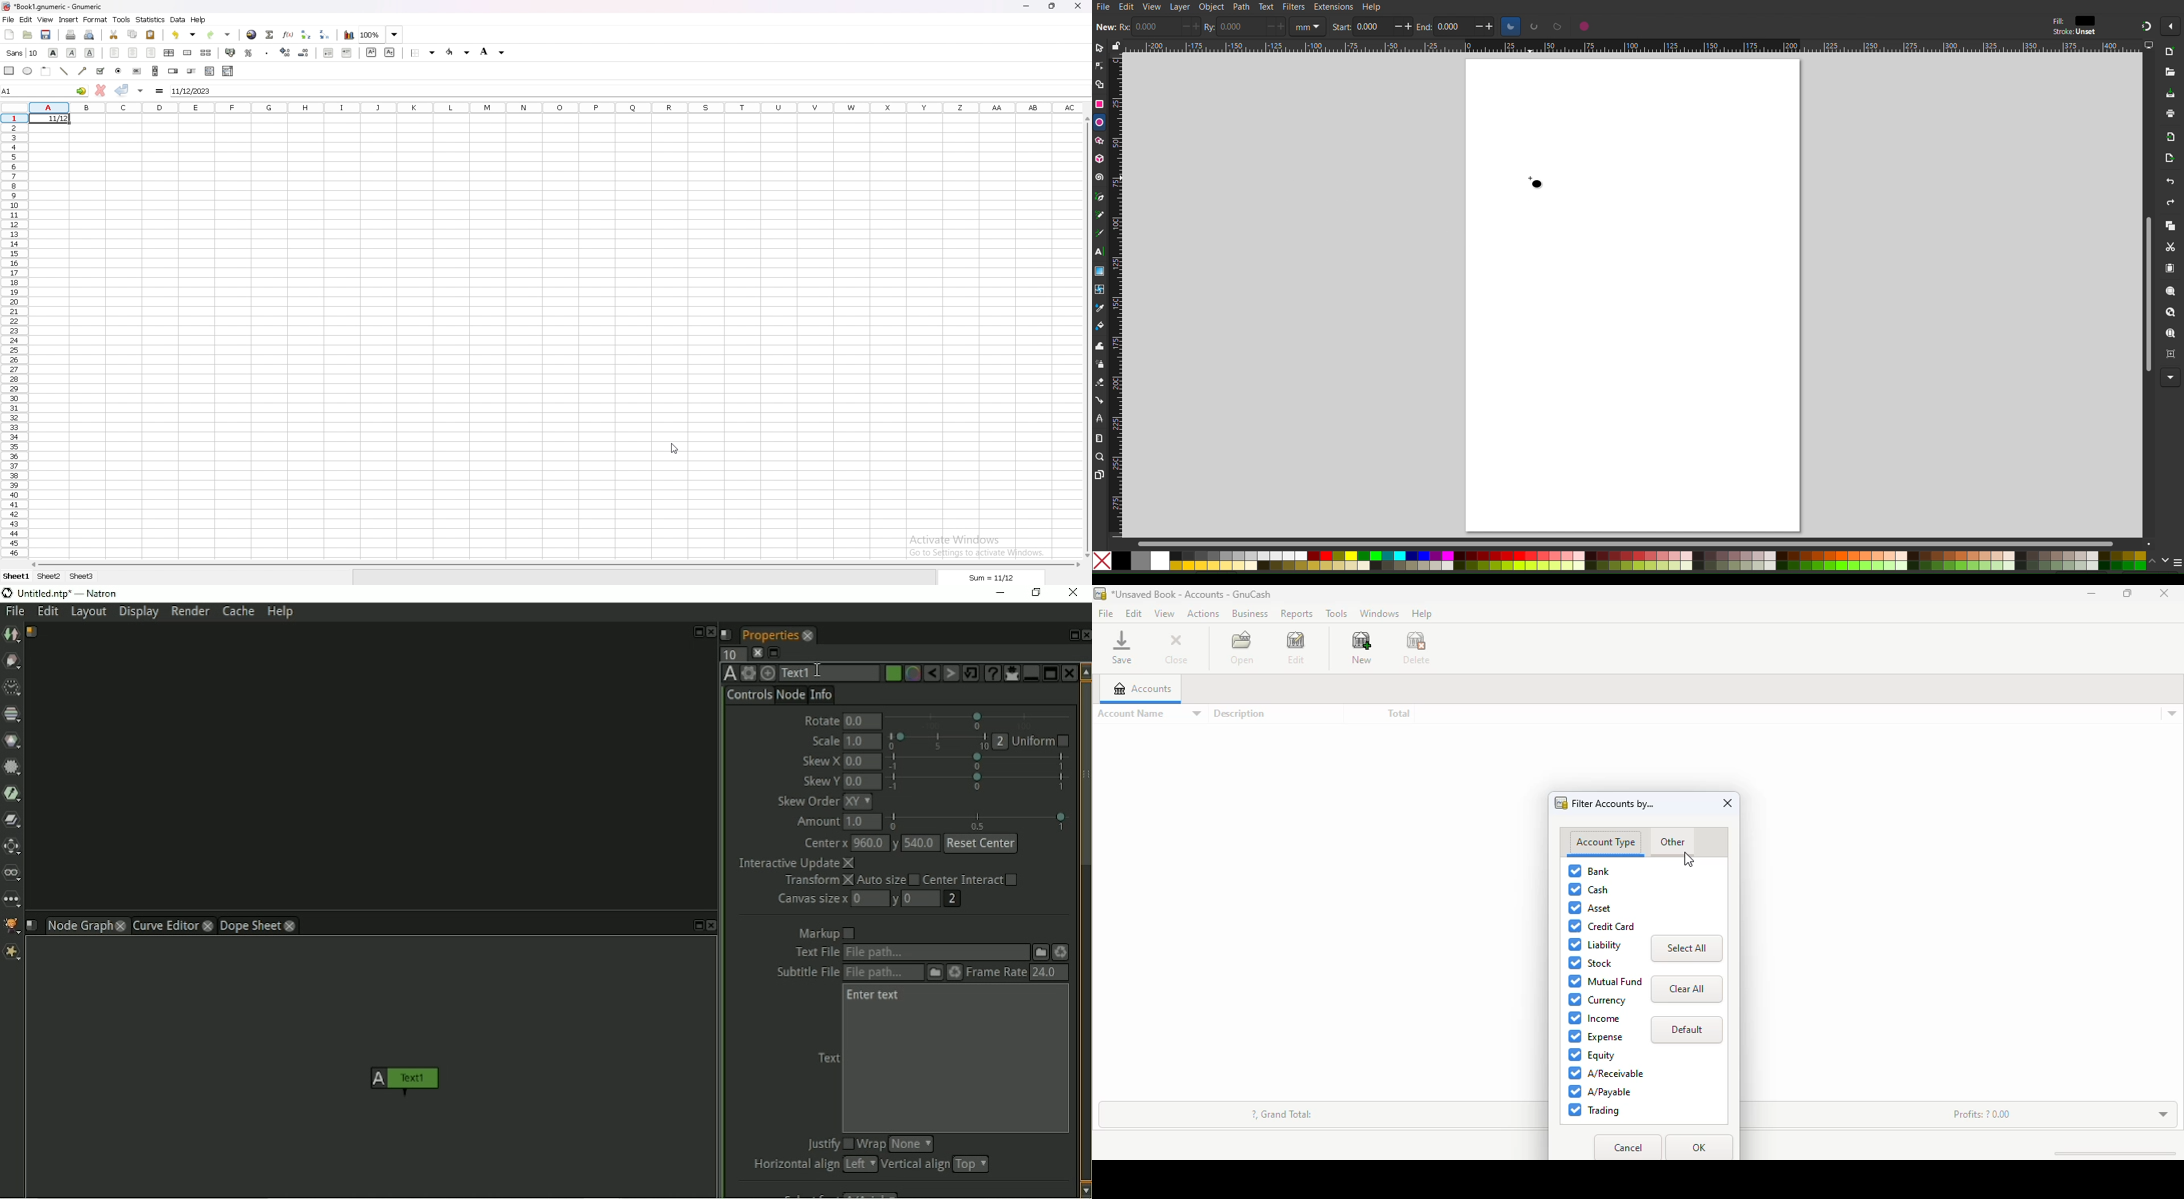  Describe the element at coordinates (2170, 247) in the screenshot. I see `Cut` at that location.